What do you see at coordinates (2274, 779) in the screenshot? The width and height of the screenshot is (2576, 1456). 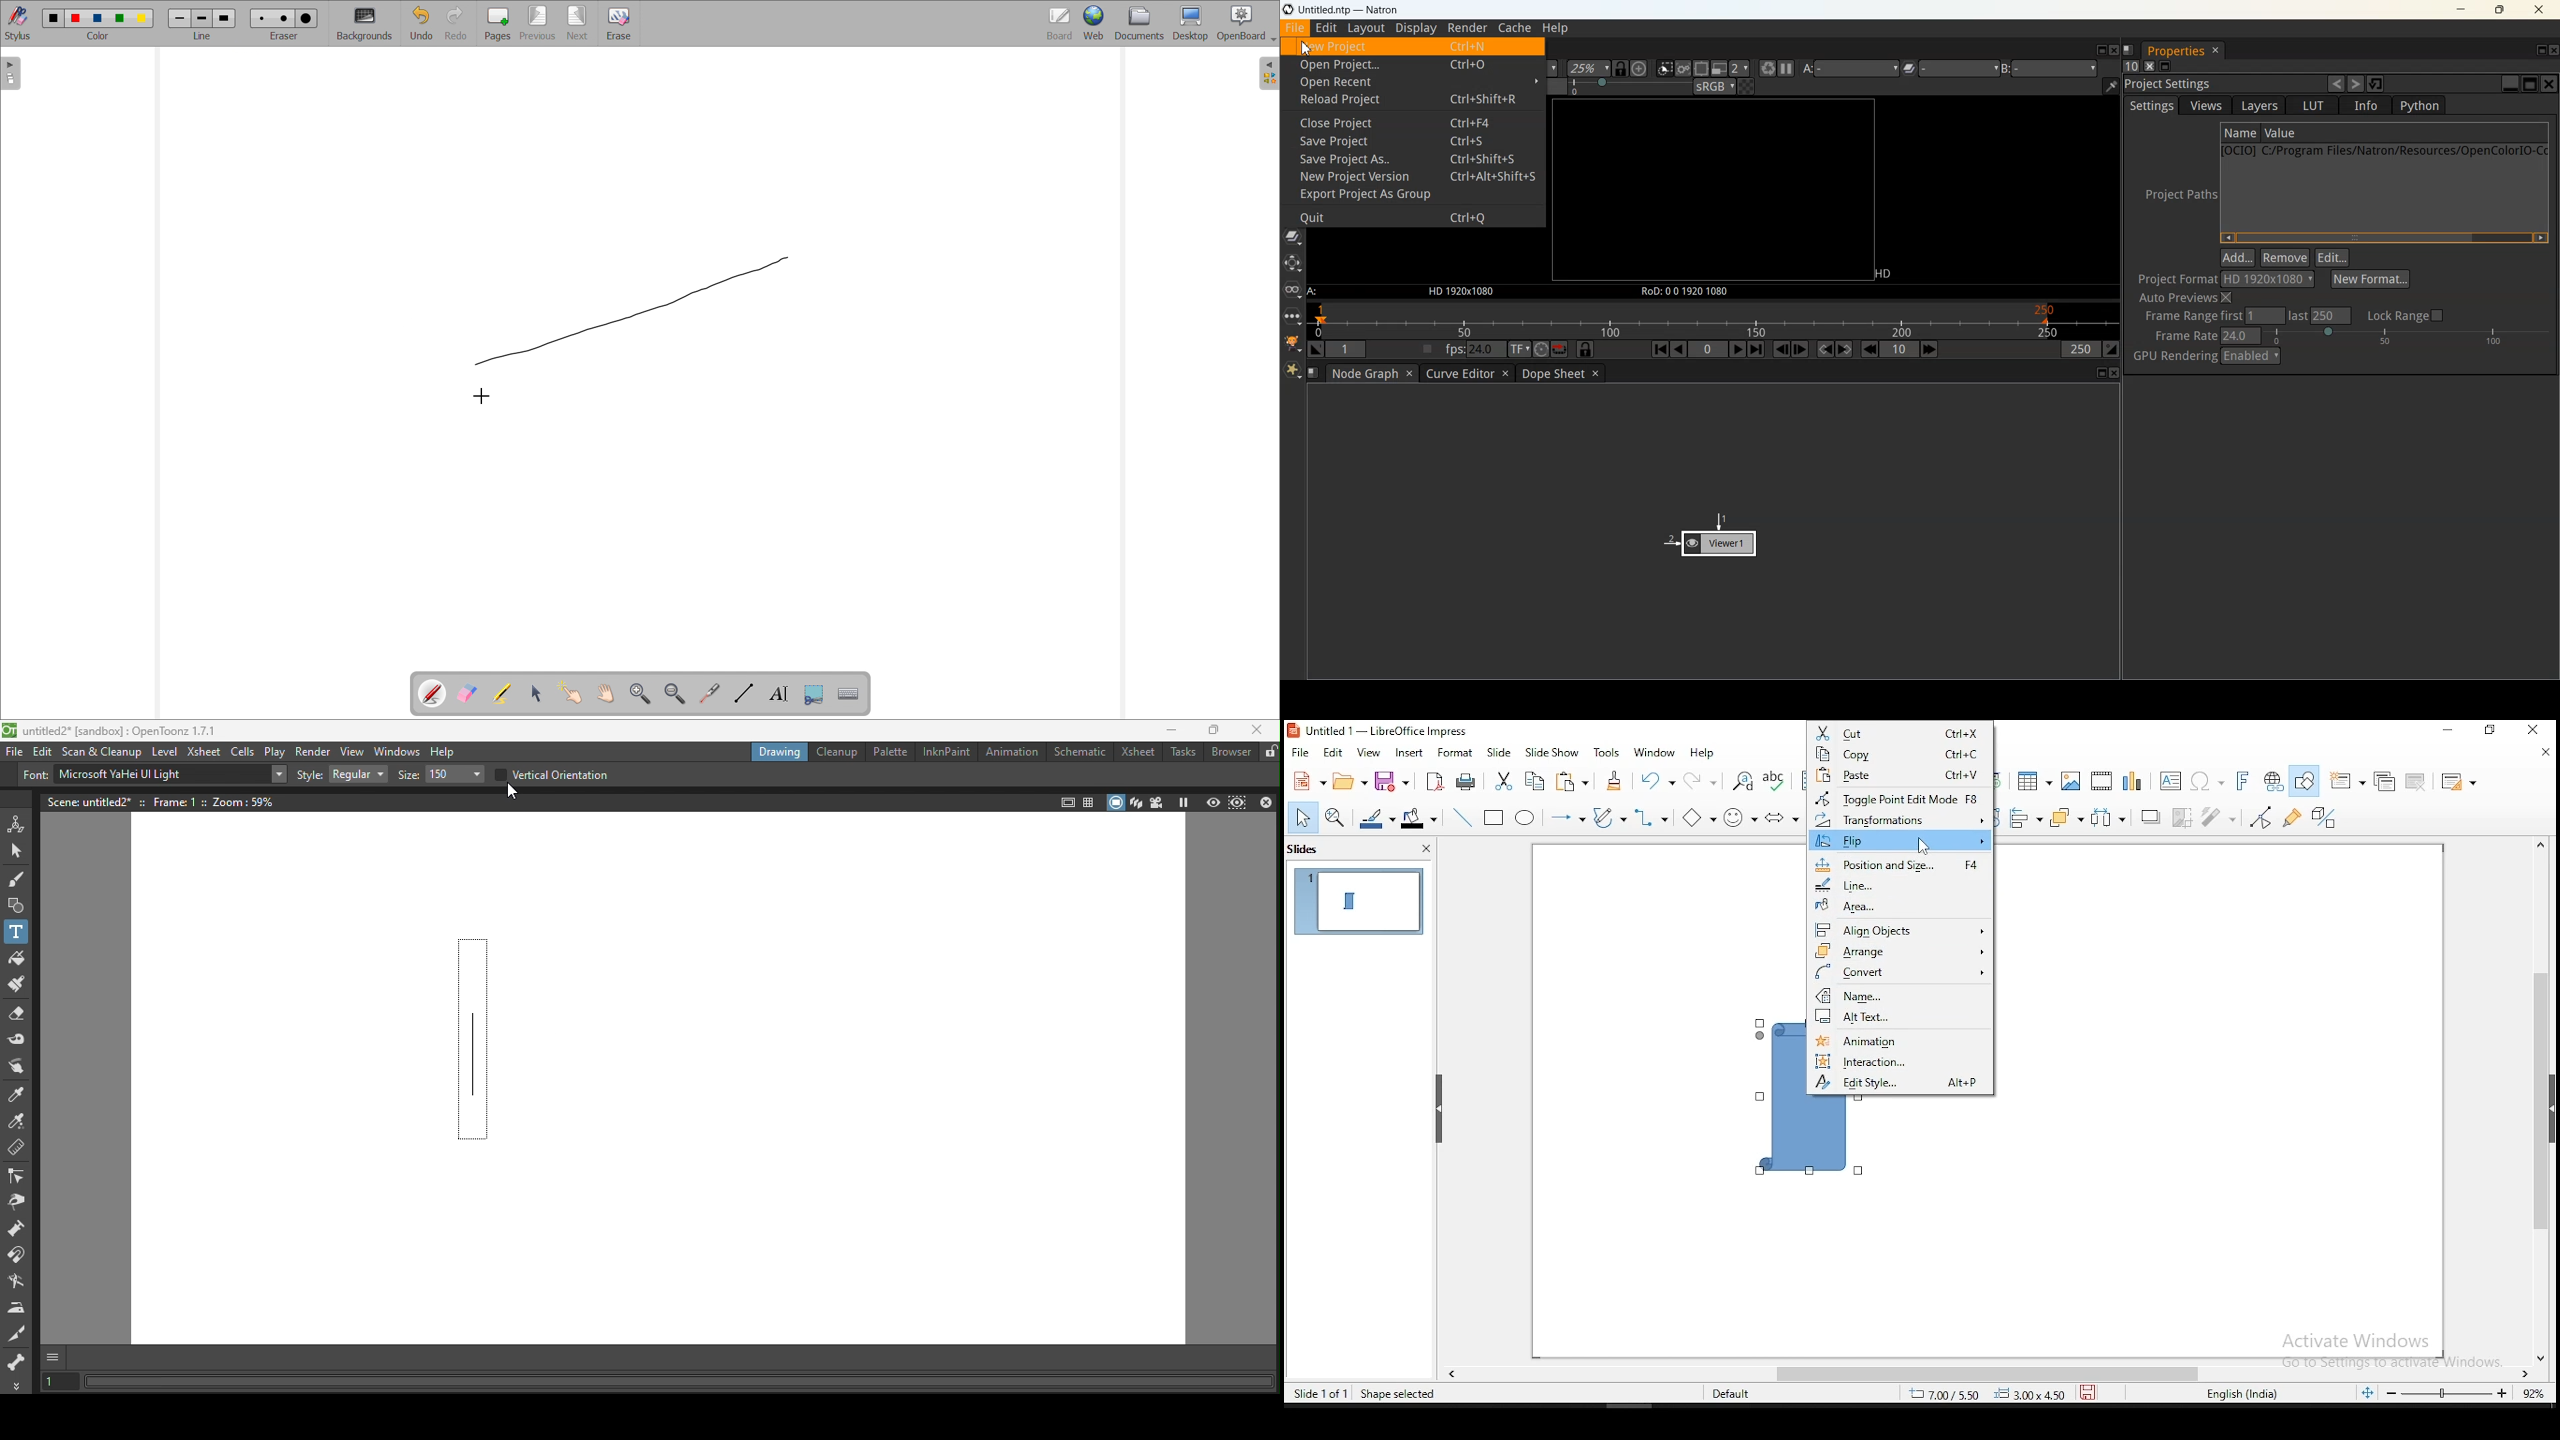 I see `insert hyperlink` at bounding box center [2274, 779].